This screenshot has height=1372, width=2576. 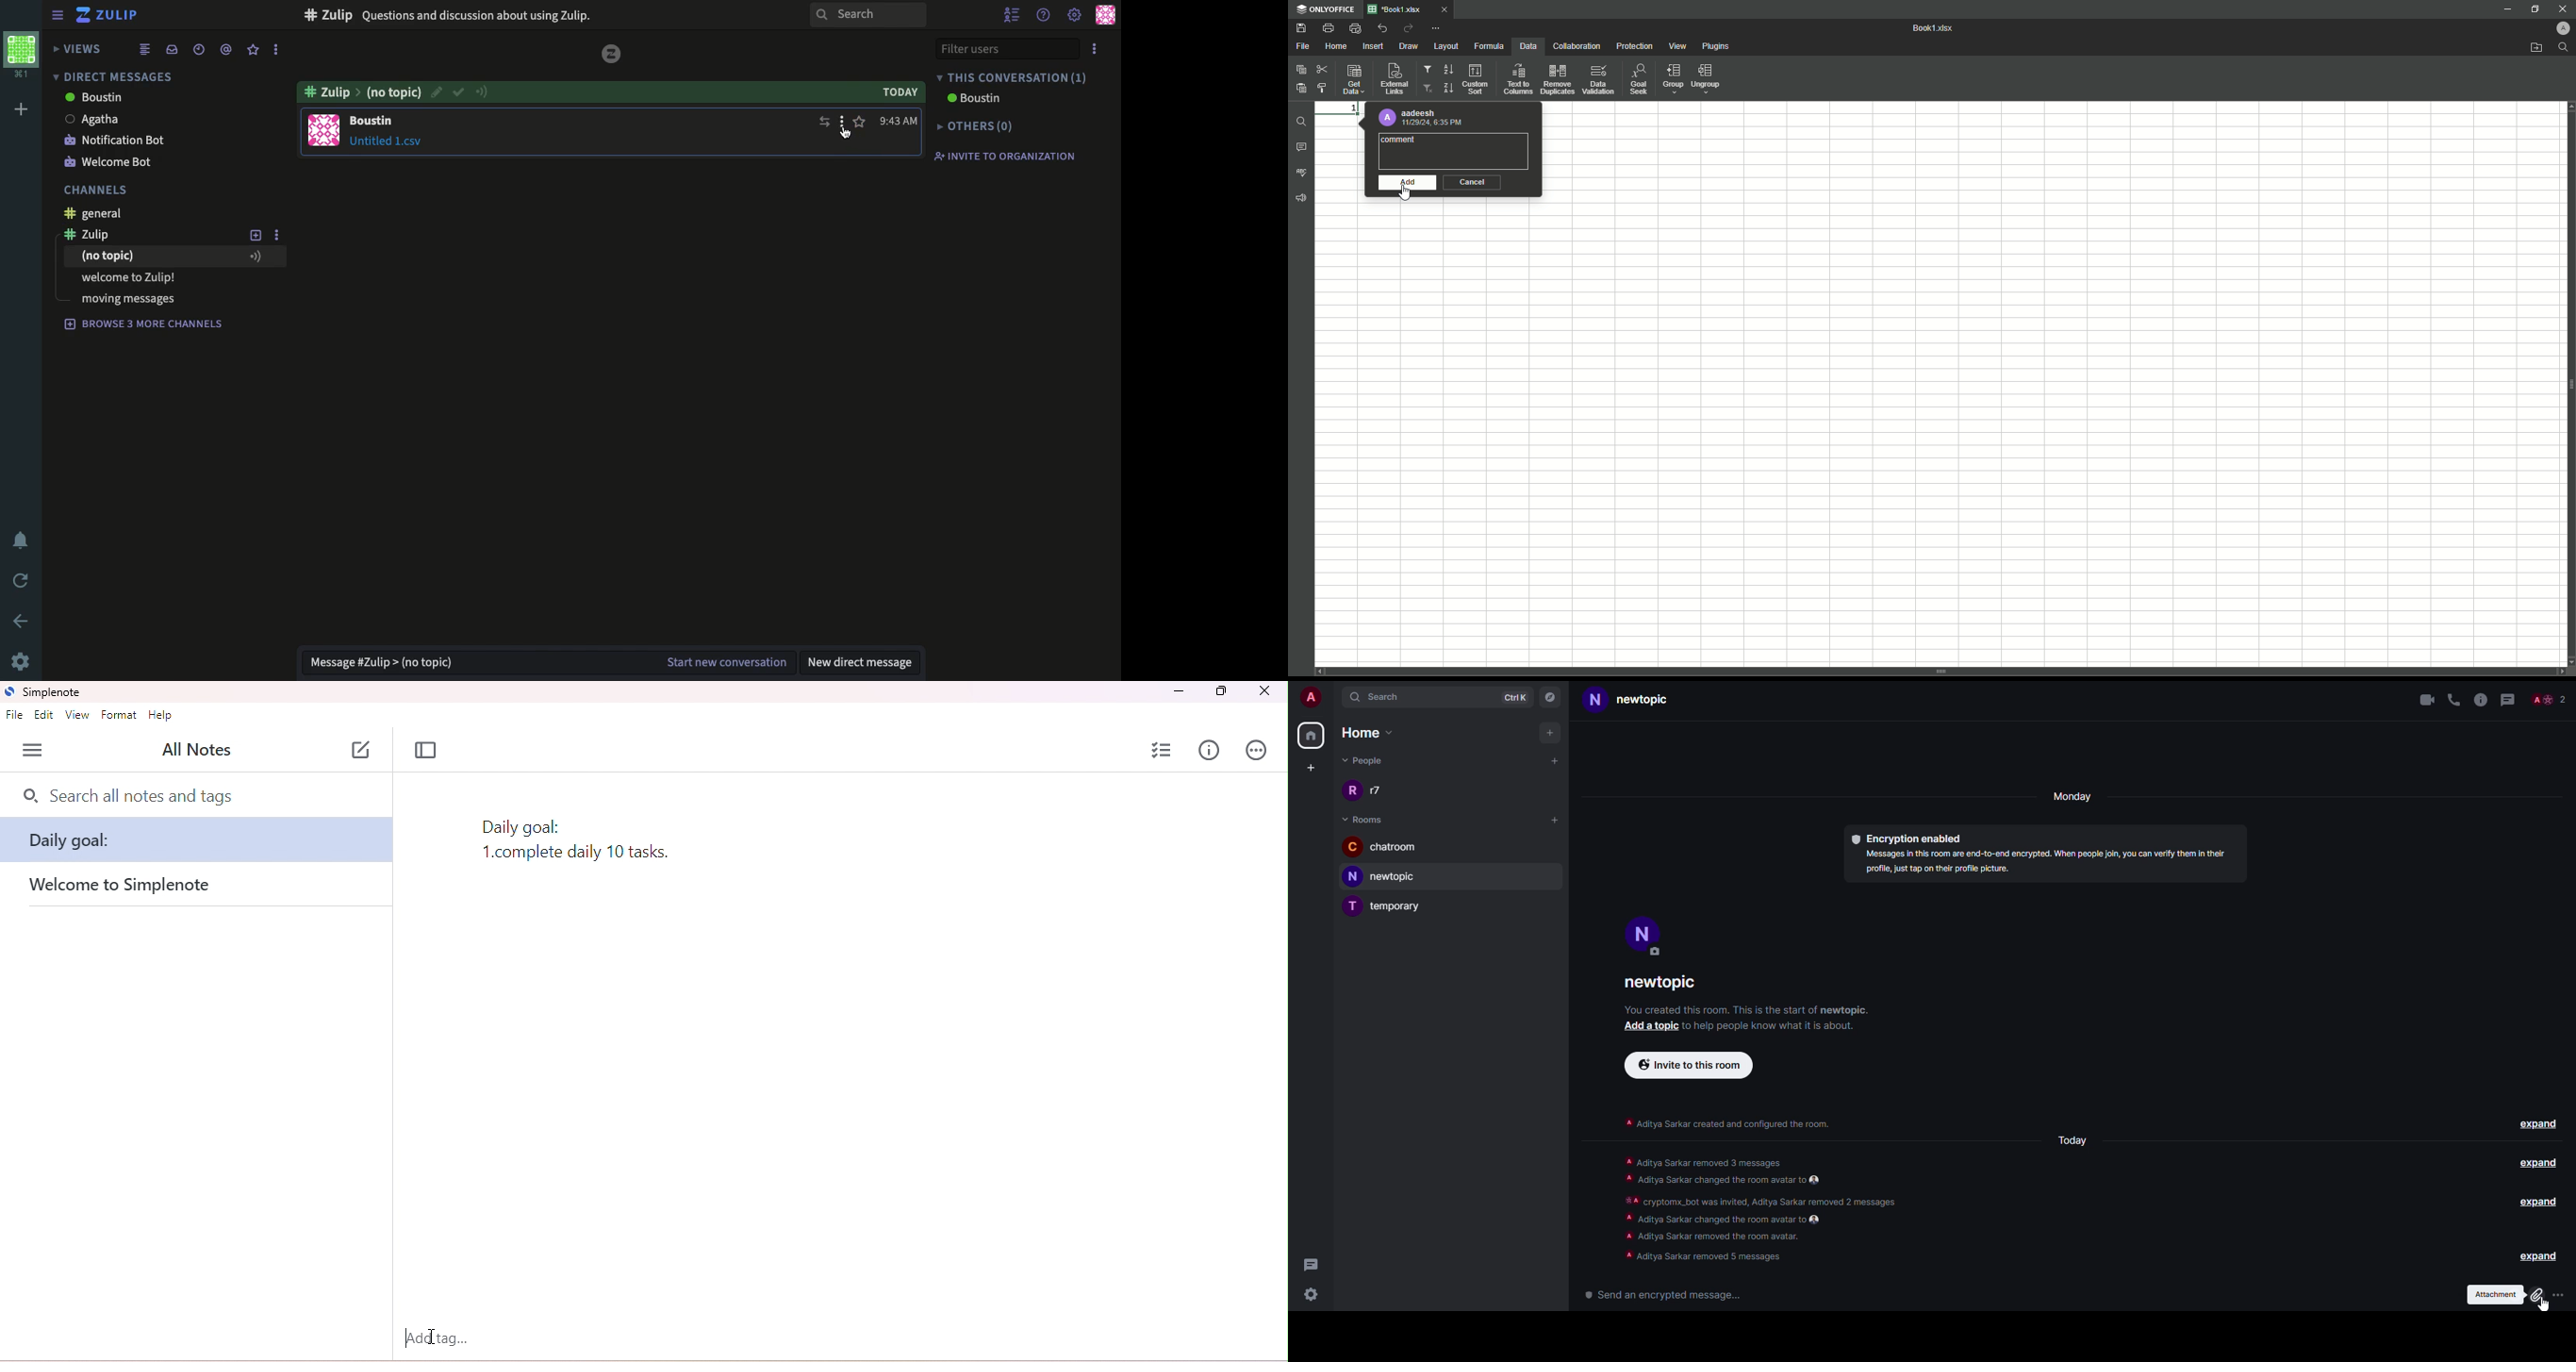 What do you see at coordinates (1428, 89) in the screenshot?
I see `Remove Filter` at bounding box center [1428, 89].